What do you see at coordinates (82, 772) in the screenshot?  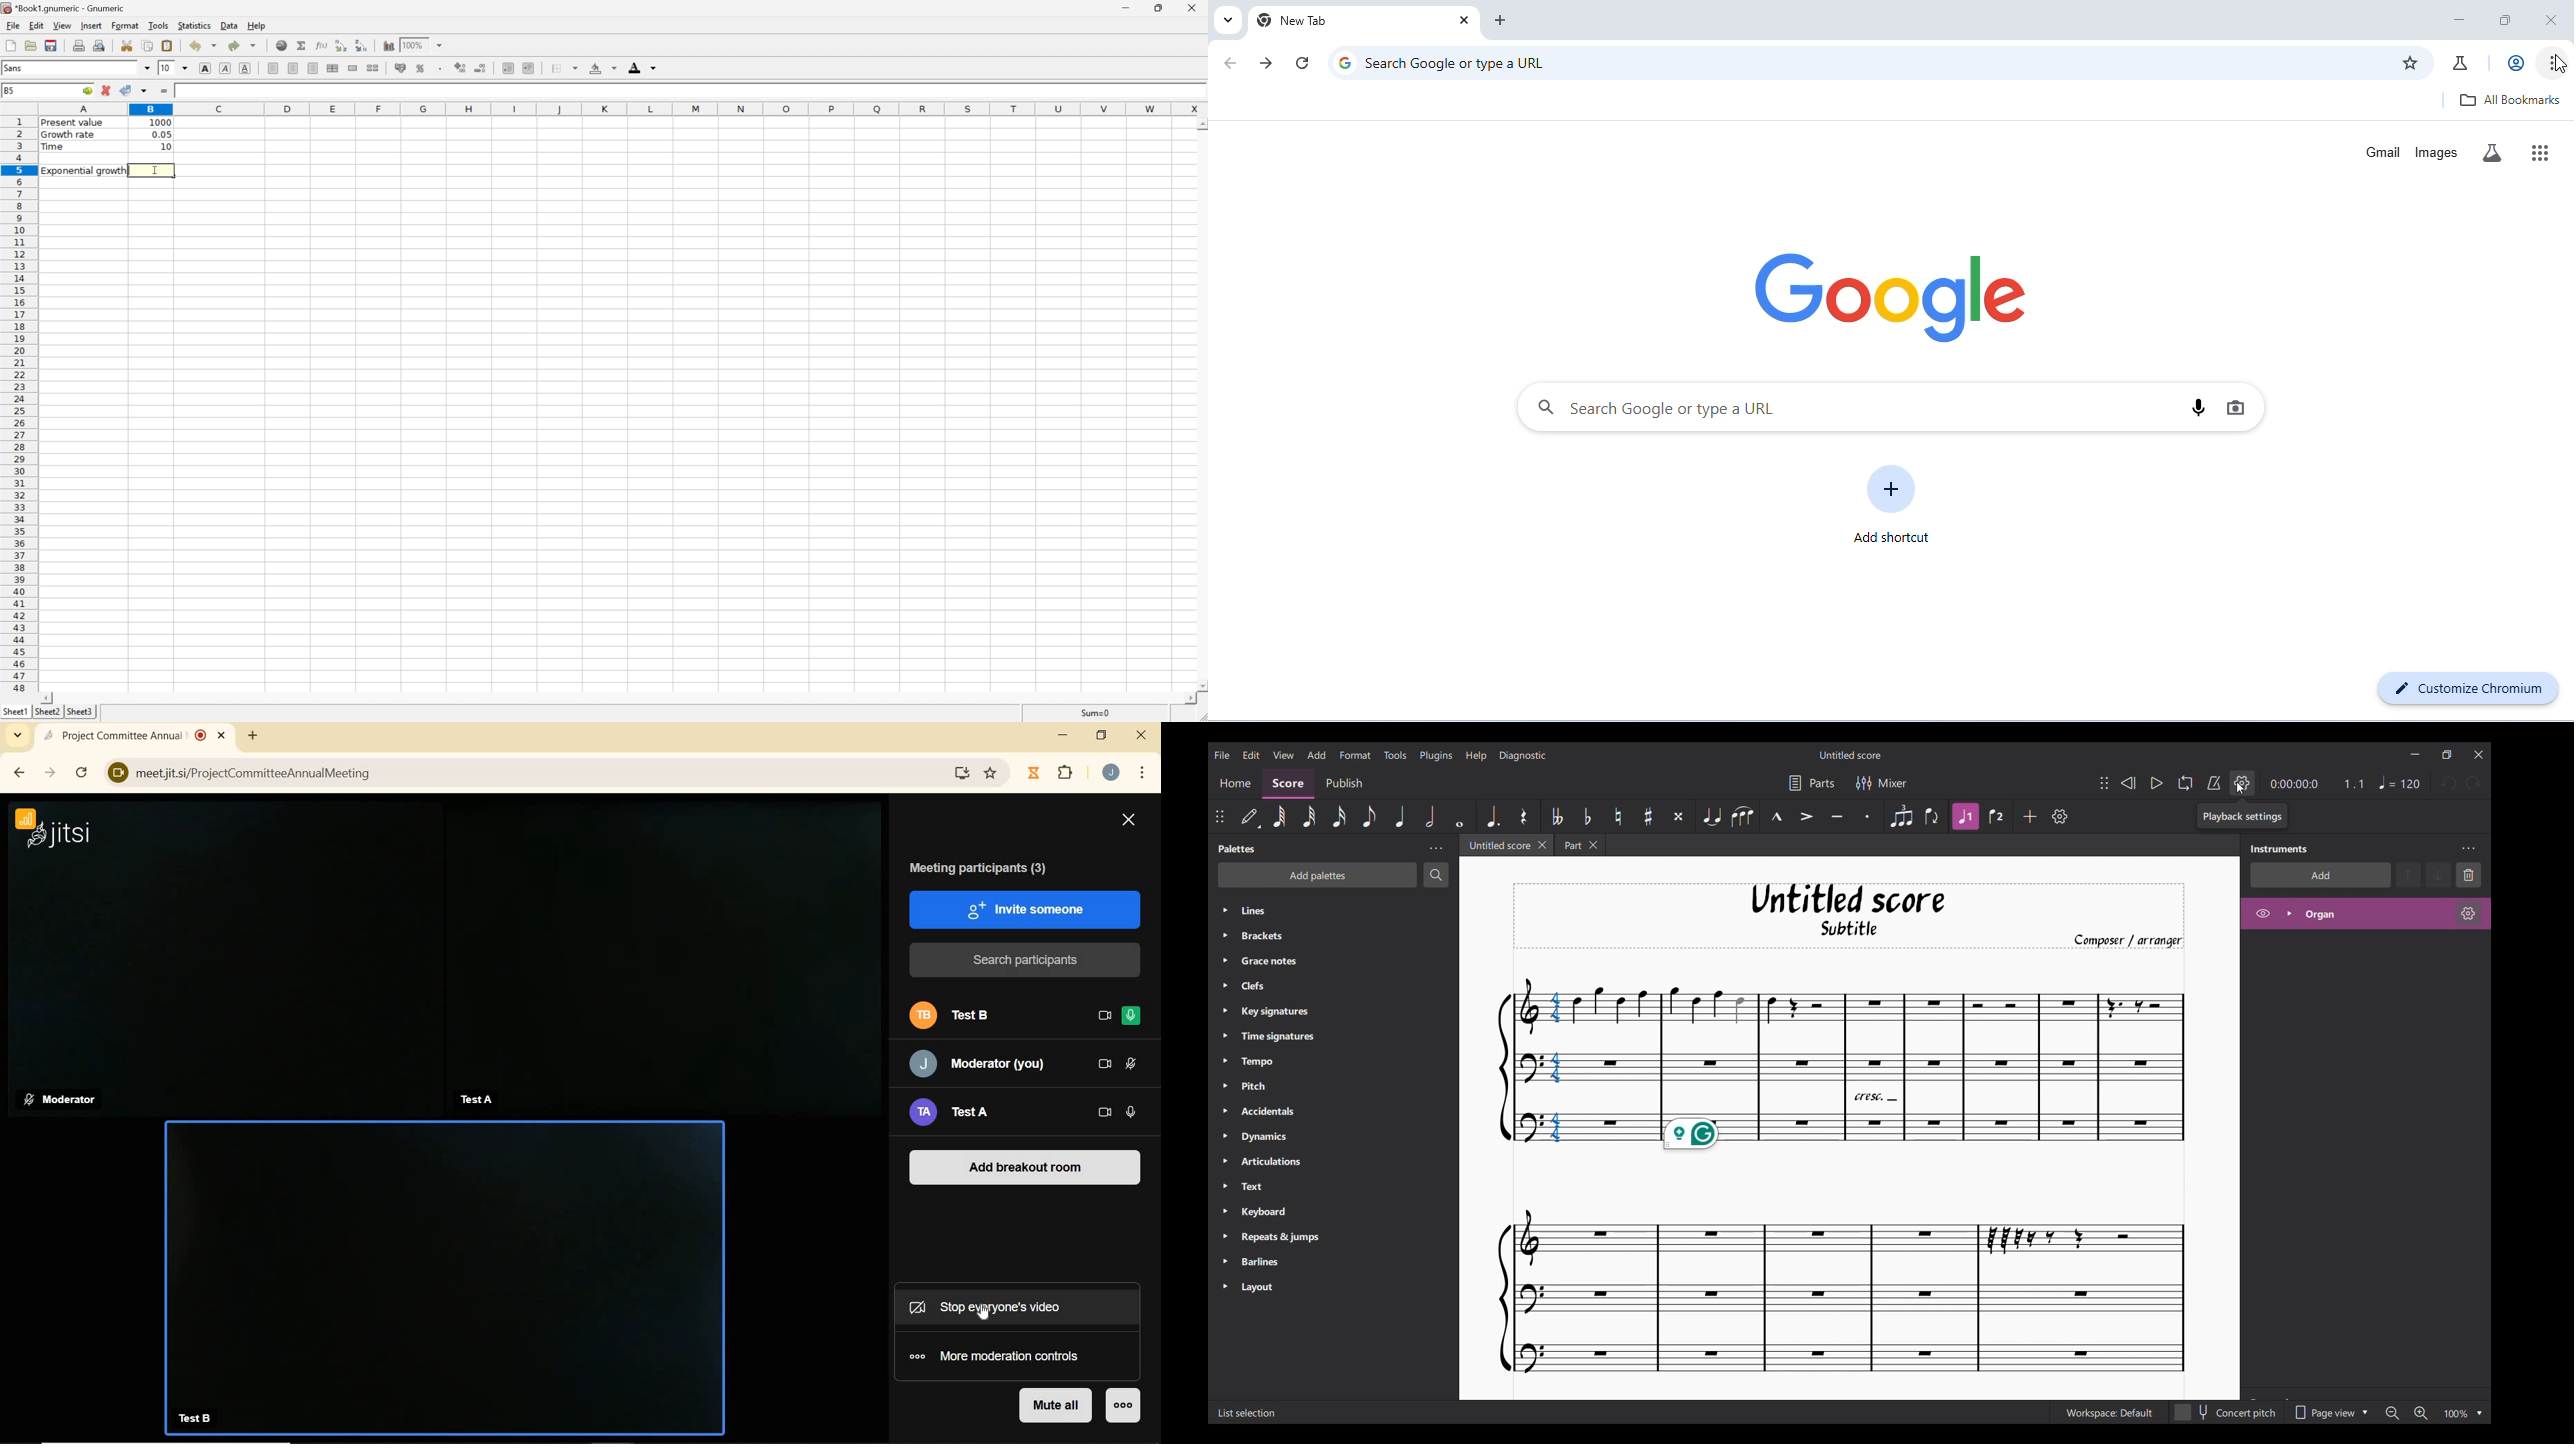 I see `RELOAD` at bounding box center [82, 772].